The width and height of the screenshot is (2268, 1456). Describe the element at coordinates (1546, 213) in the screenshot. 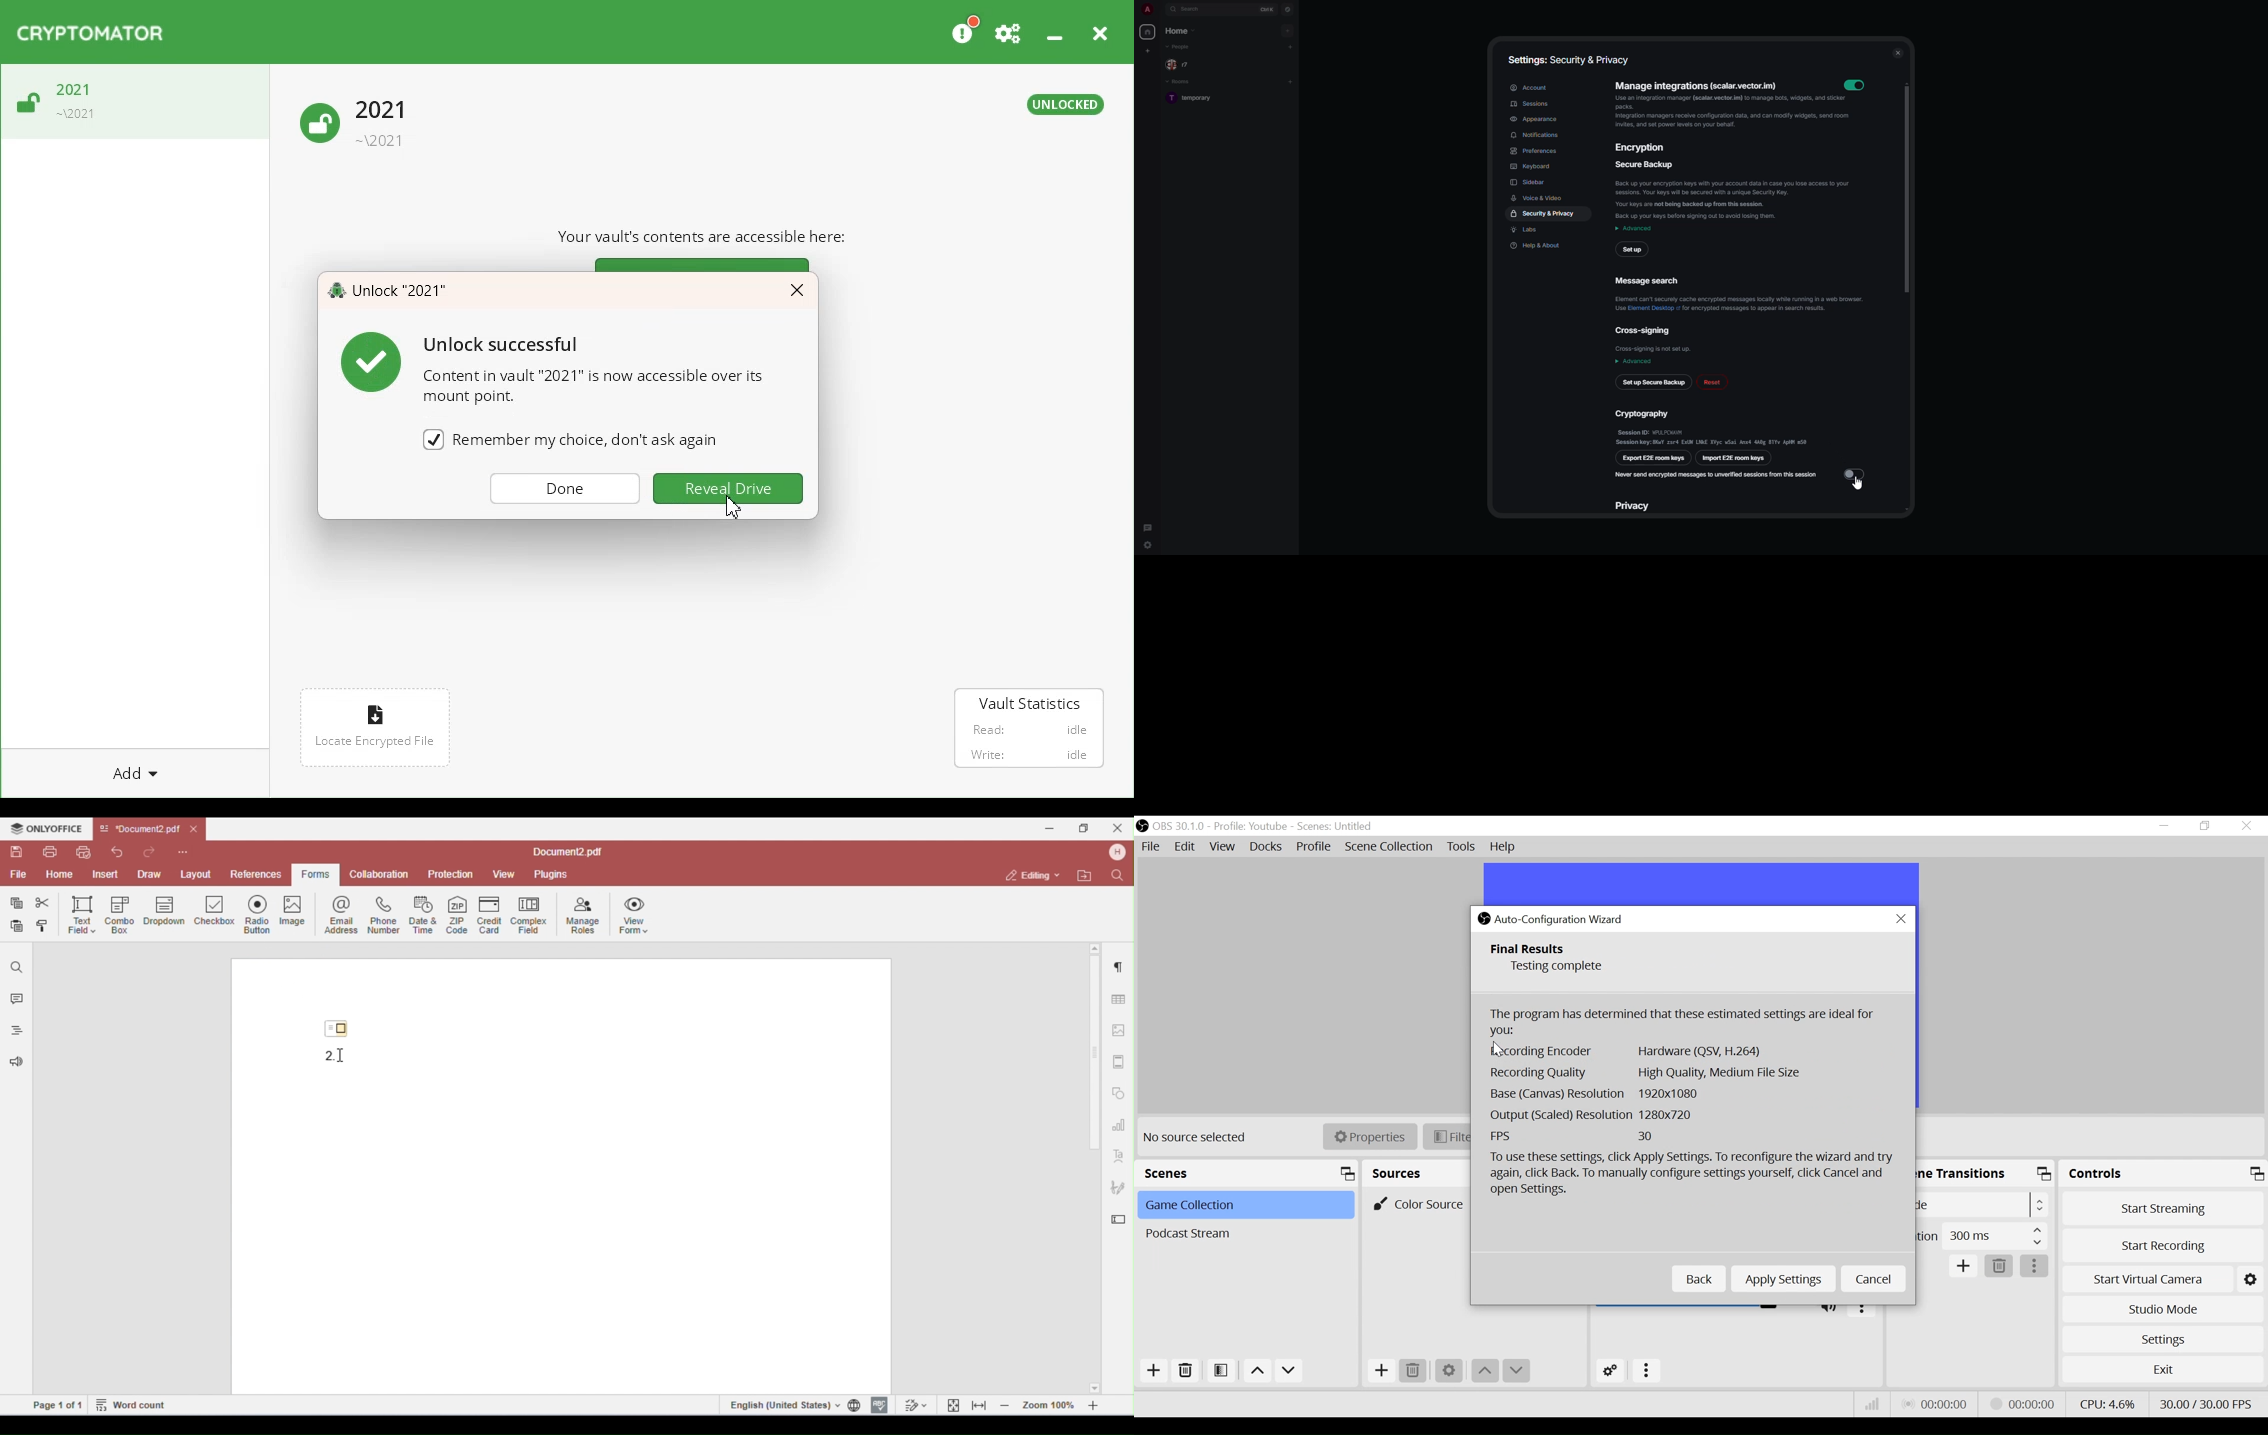

I see `security & privacy` at that location.